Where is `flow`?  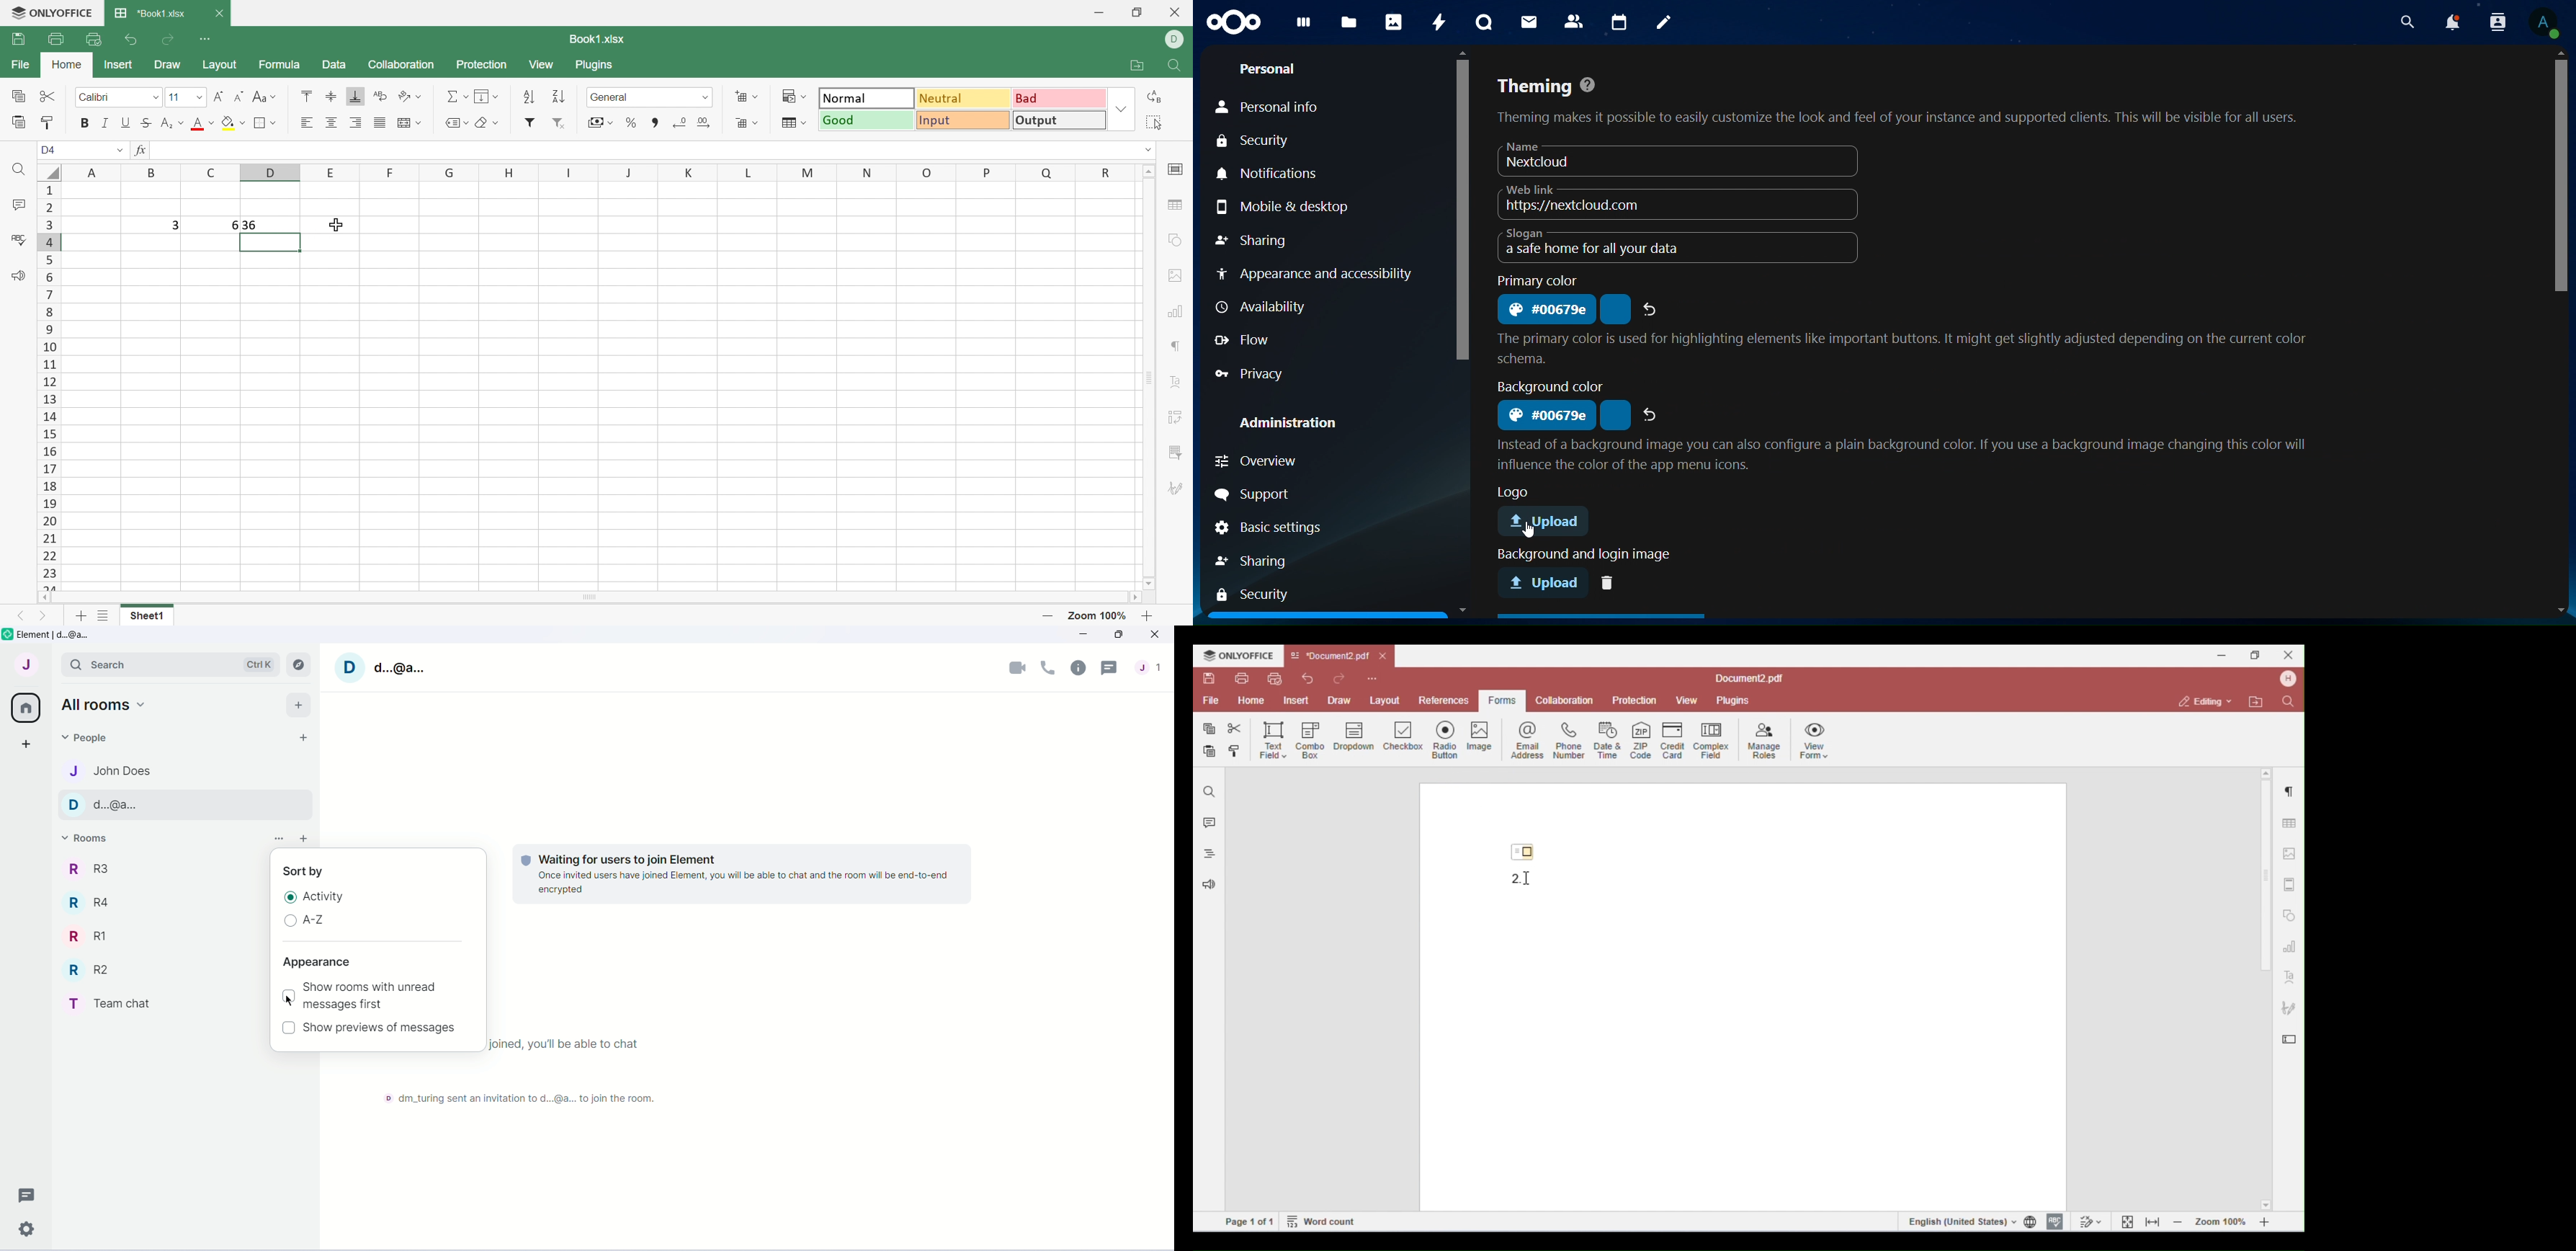
flow is located at coordinates (1258, 341).